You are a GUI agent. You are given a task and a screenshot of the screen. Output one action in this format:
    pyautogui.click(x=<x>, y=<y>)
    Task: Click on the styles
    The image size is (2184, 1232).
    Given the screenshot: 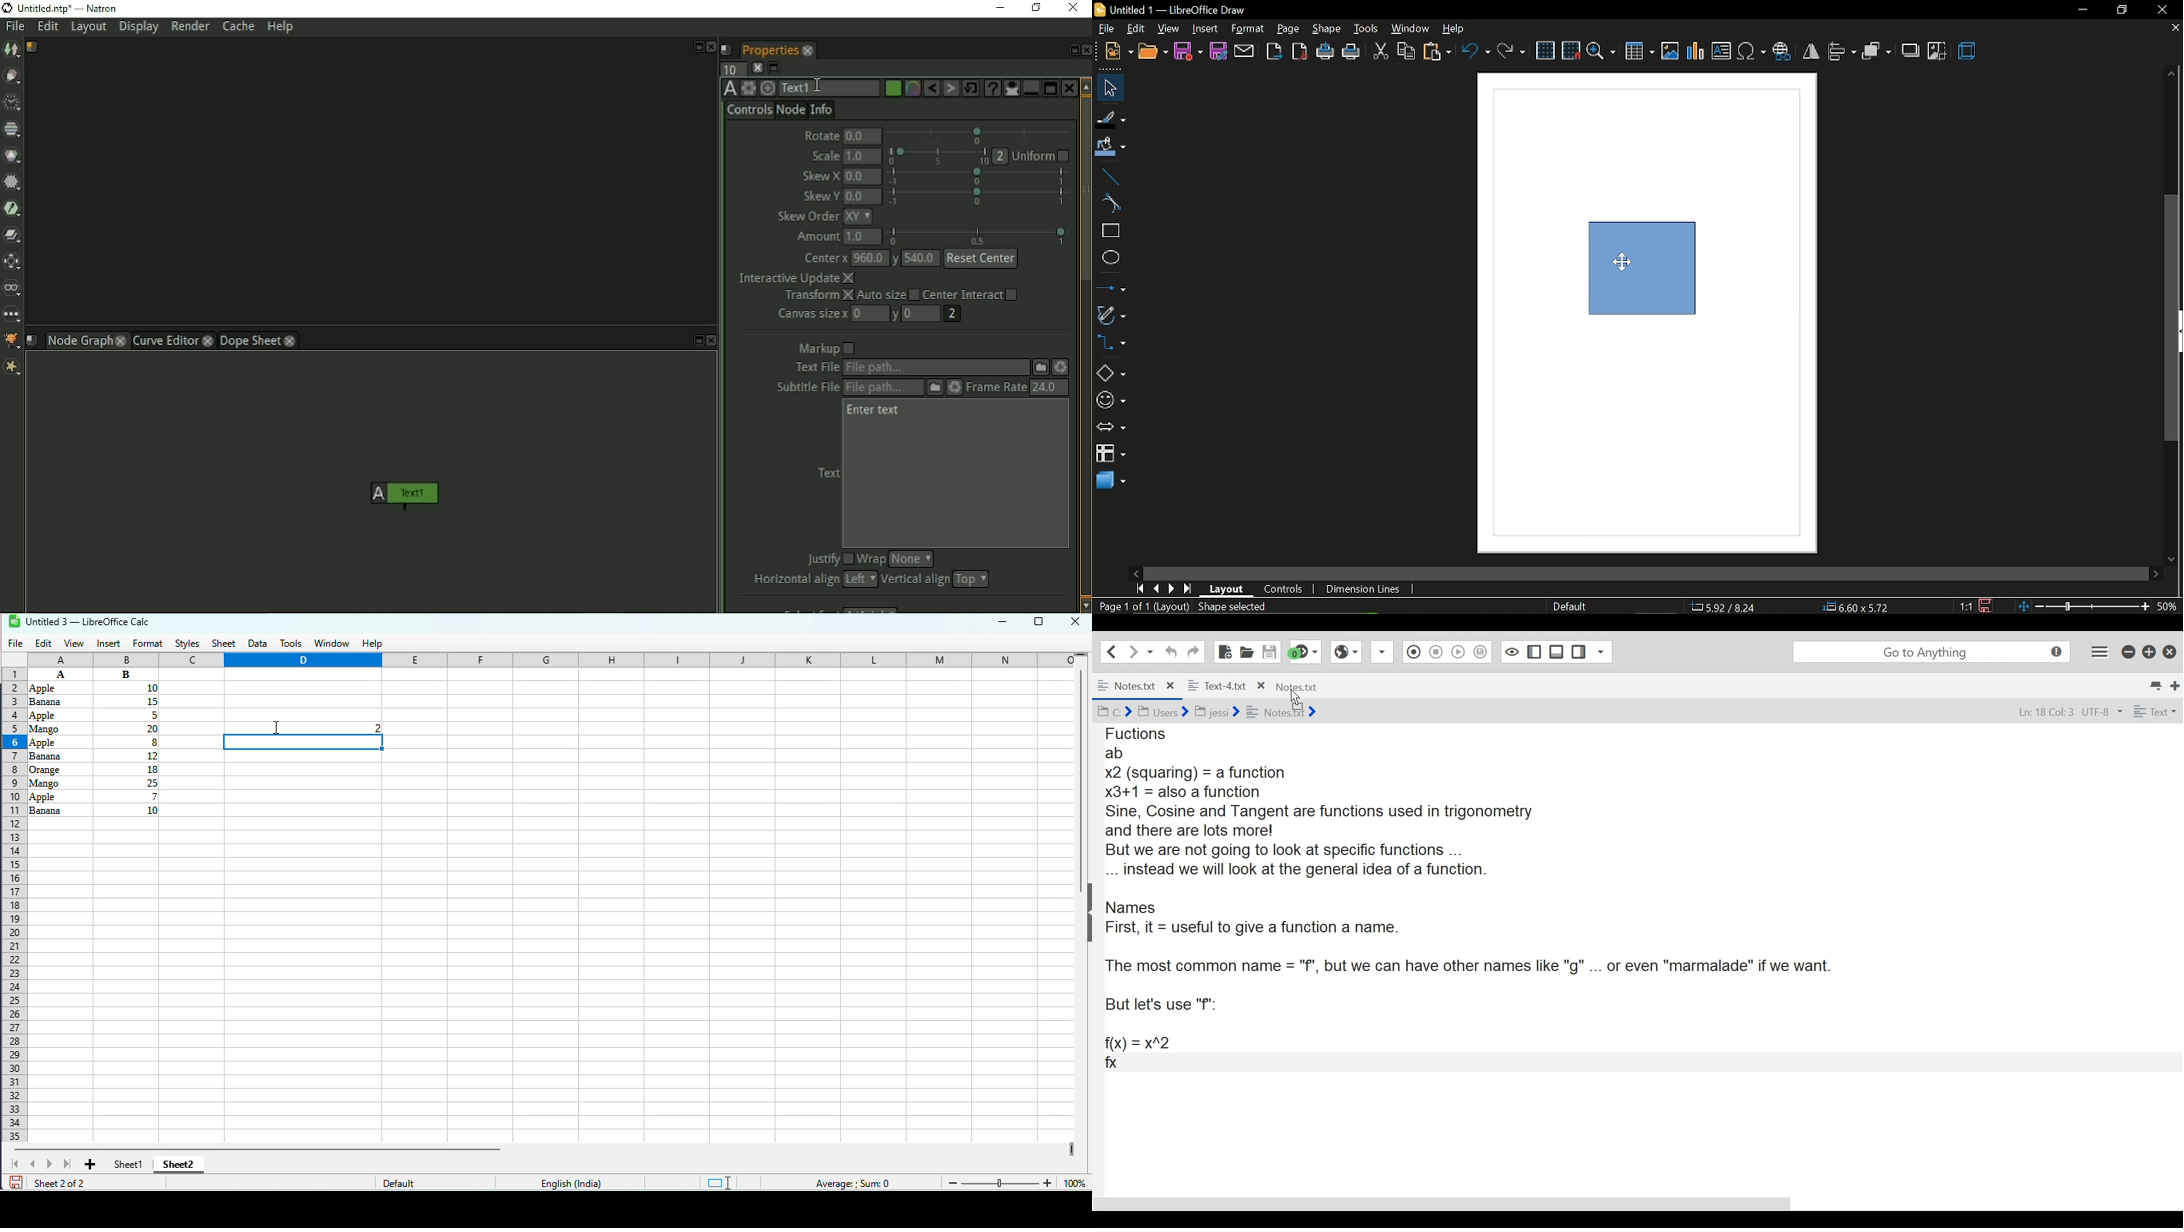 What is the action you would take?
    pyautogui.click(x=188, y=644)
    